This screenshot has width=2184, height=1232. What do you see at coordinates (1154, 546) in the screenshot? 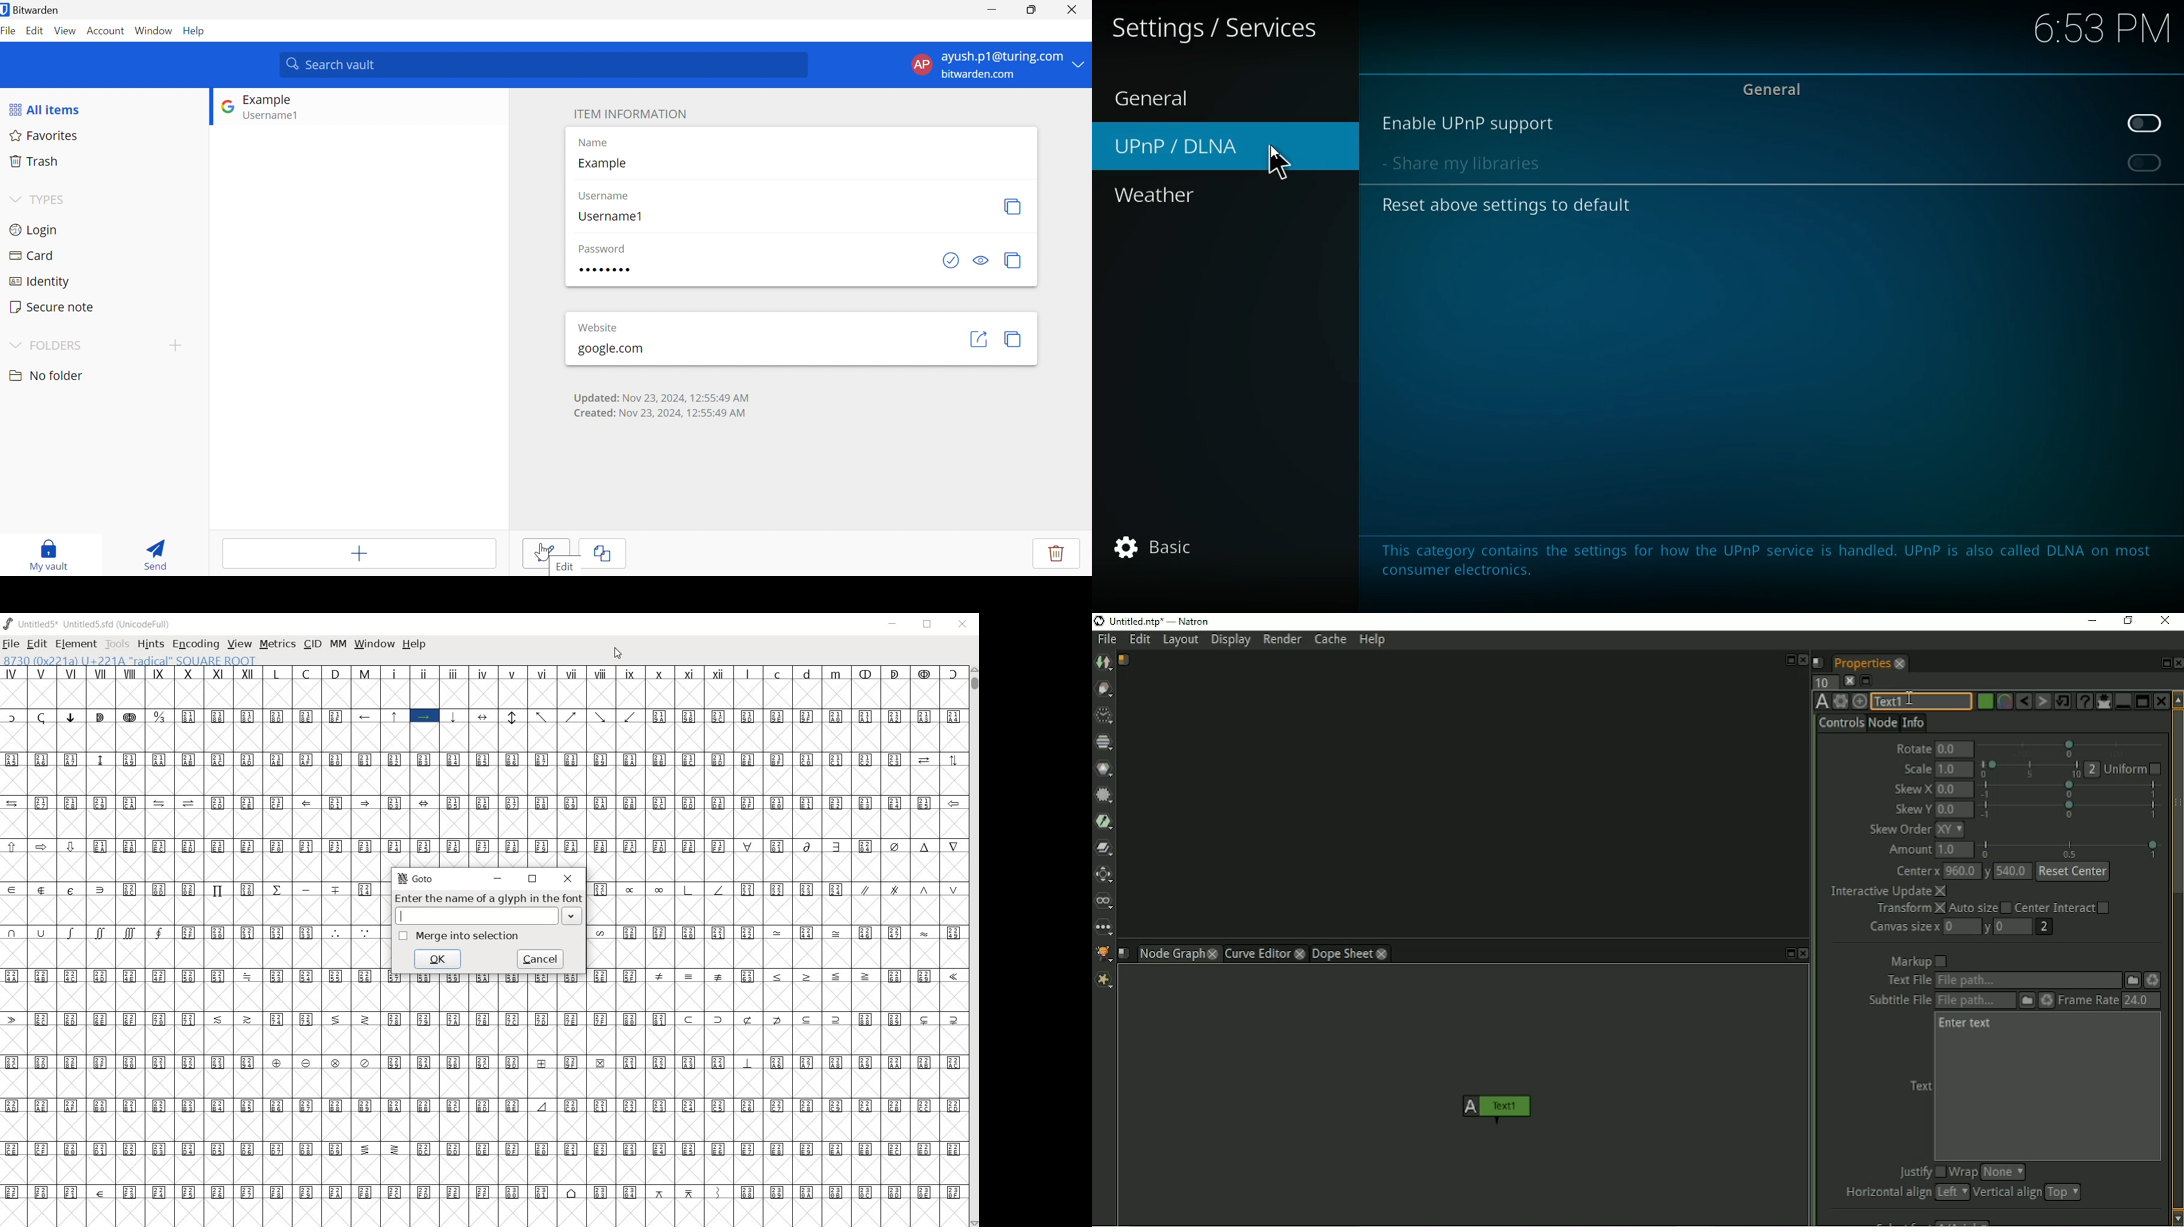
I see `£3 Basic` at bounding box center [1154, 546].